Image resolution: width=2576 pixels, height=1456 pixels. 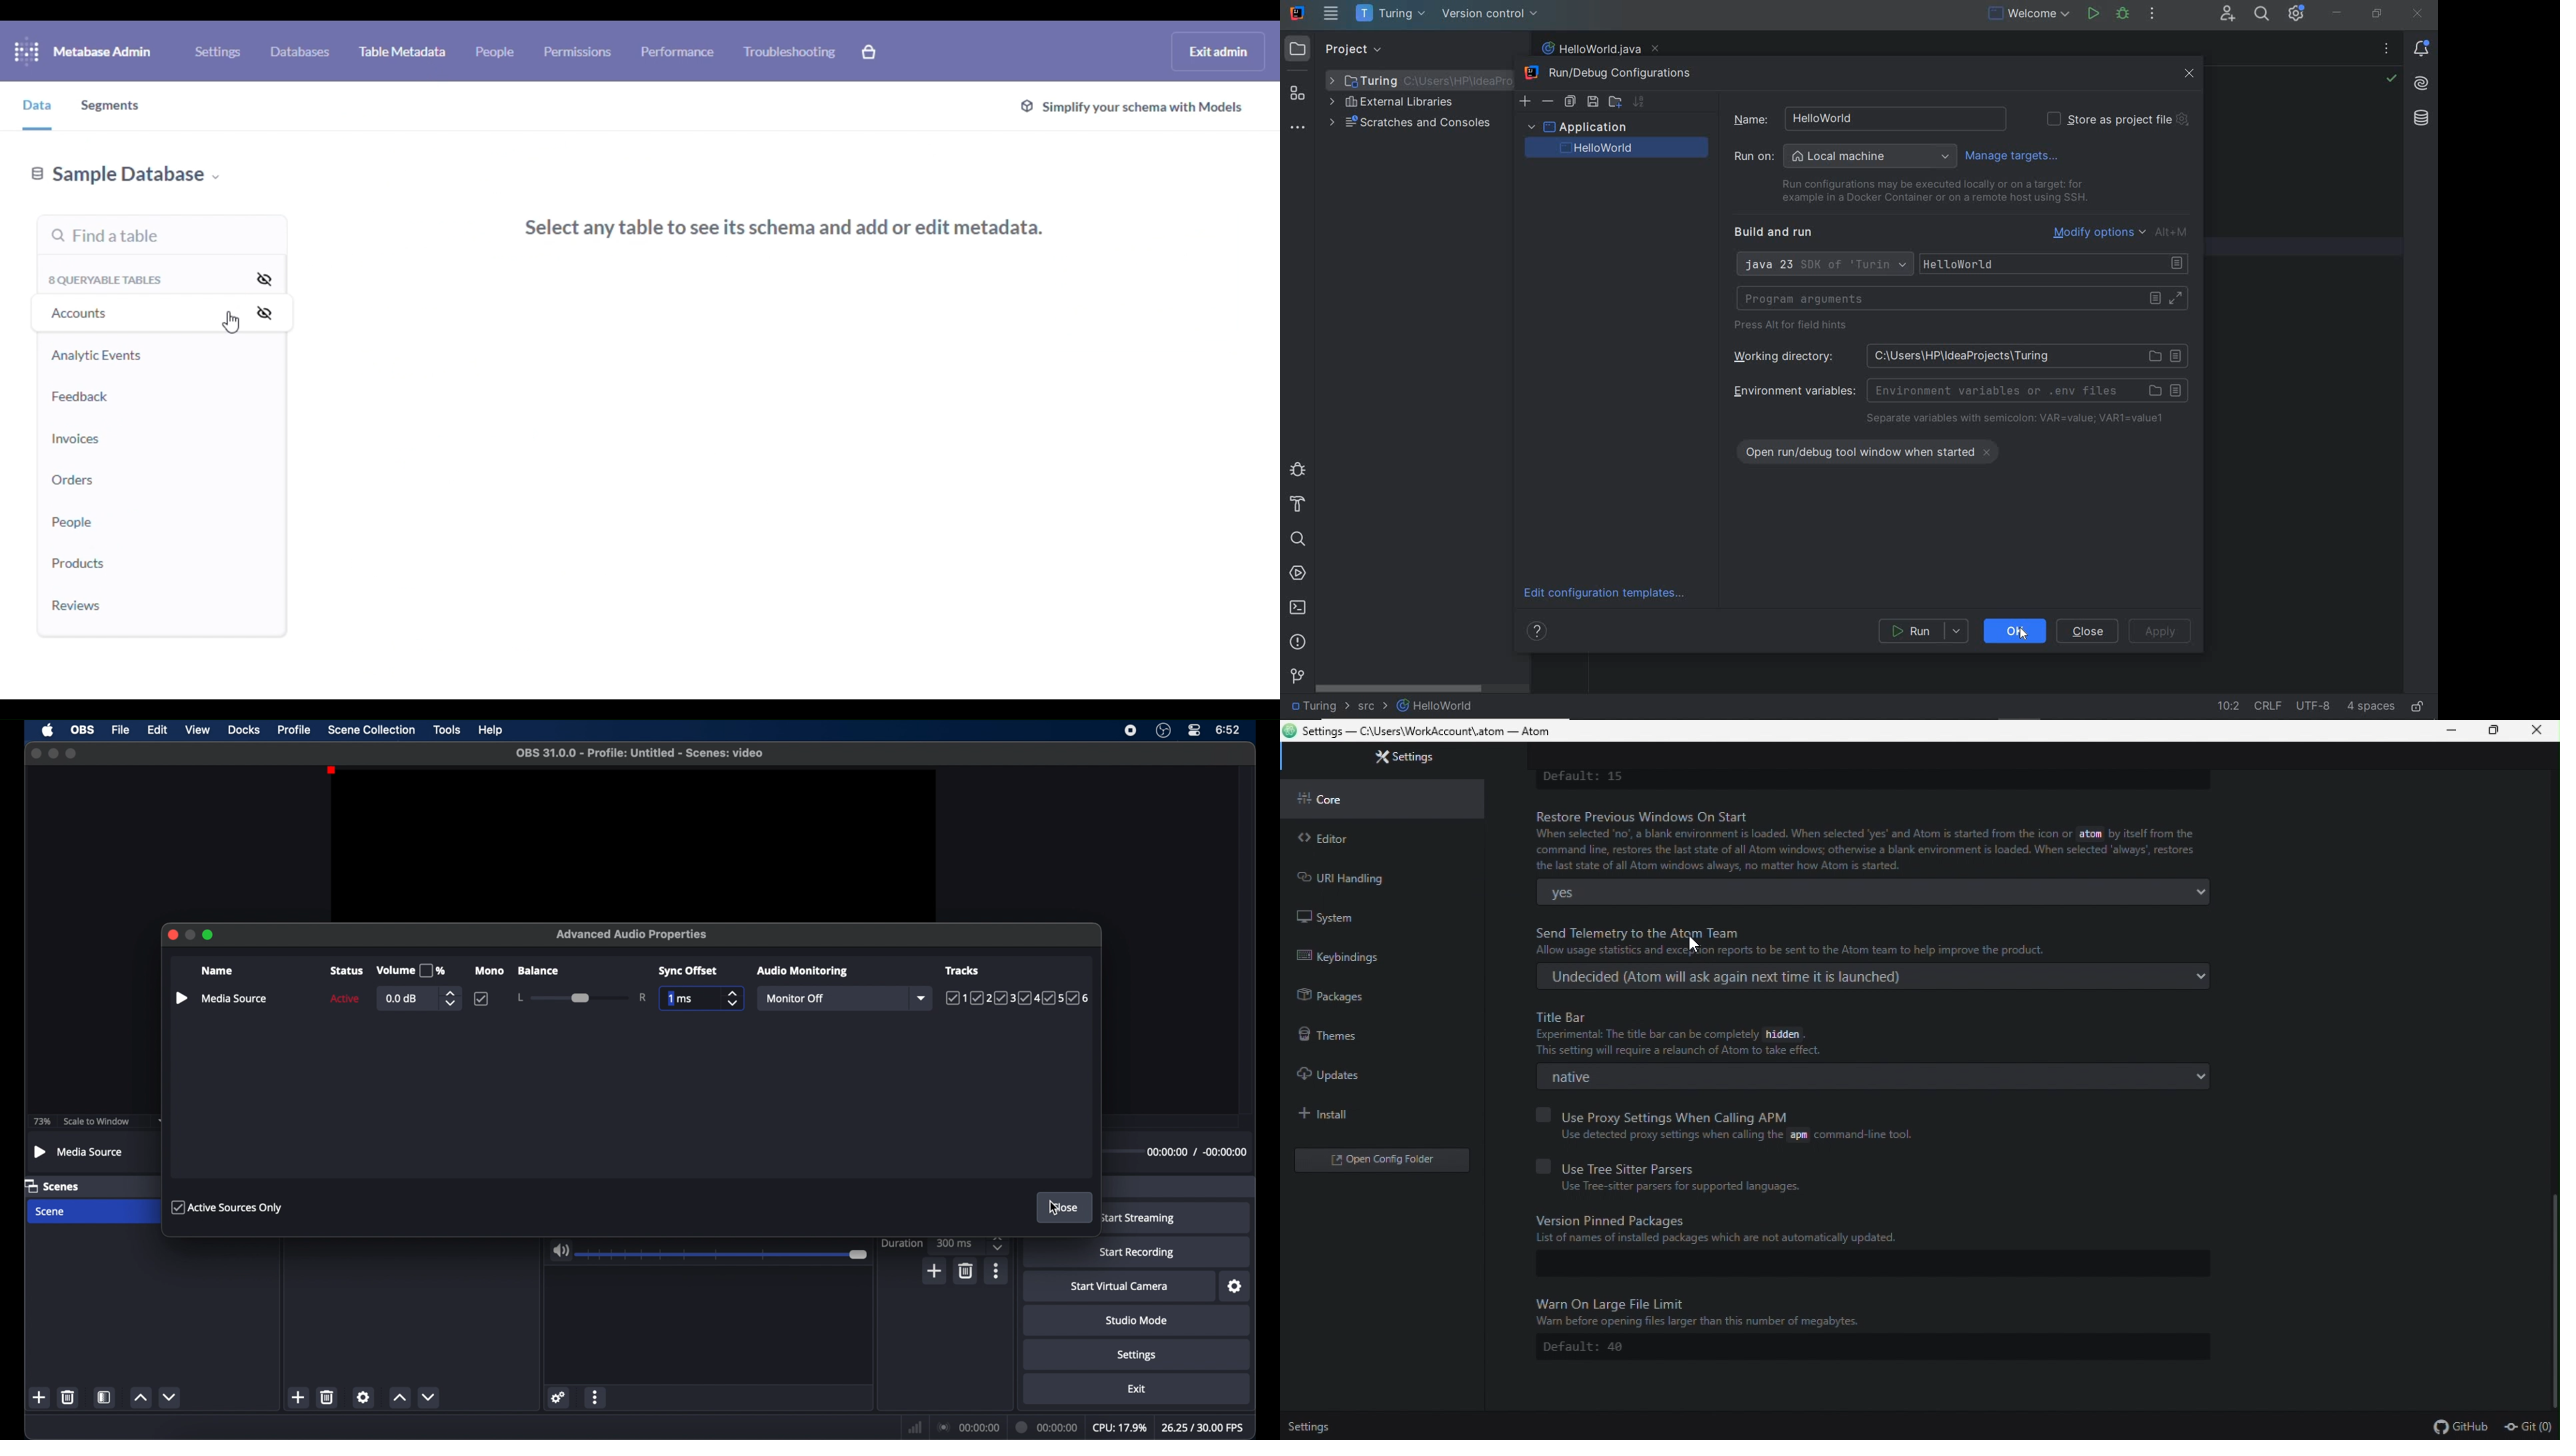 What do you see at coordinates (328, 1397) in the screenshot?
I see `delete` at bounding box center [328, 1397].